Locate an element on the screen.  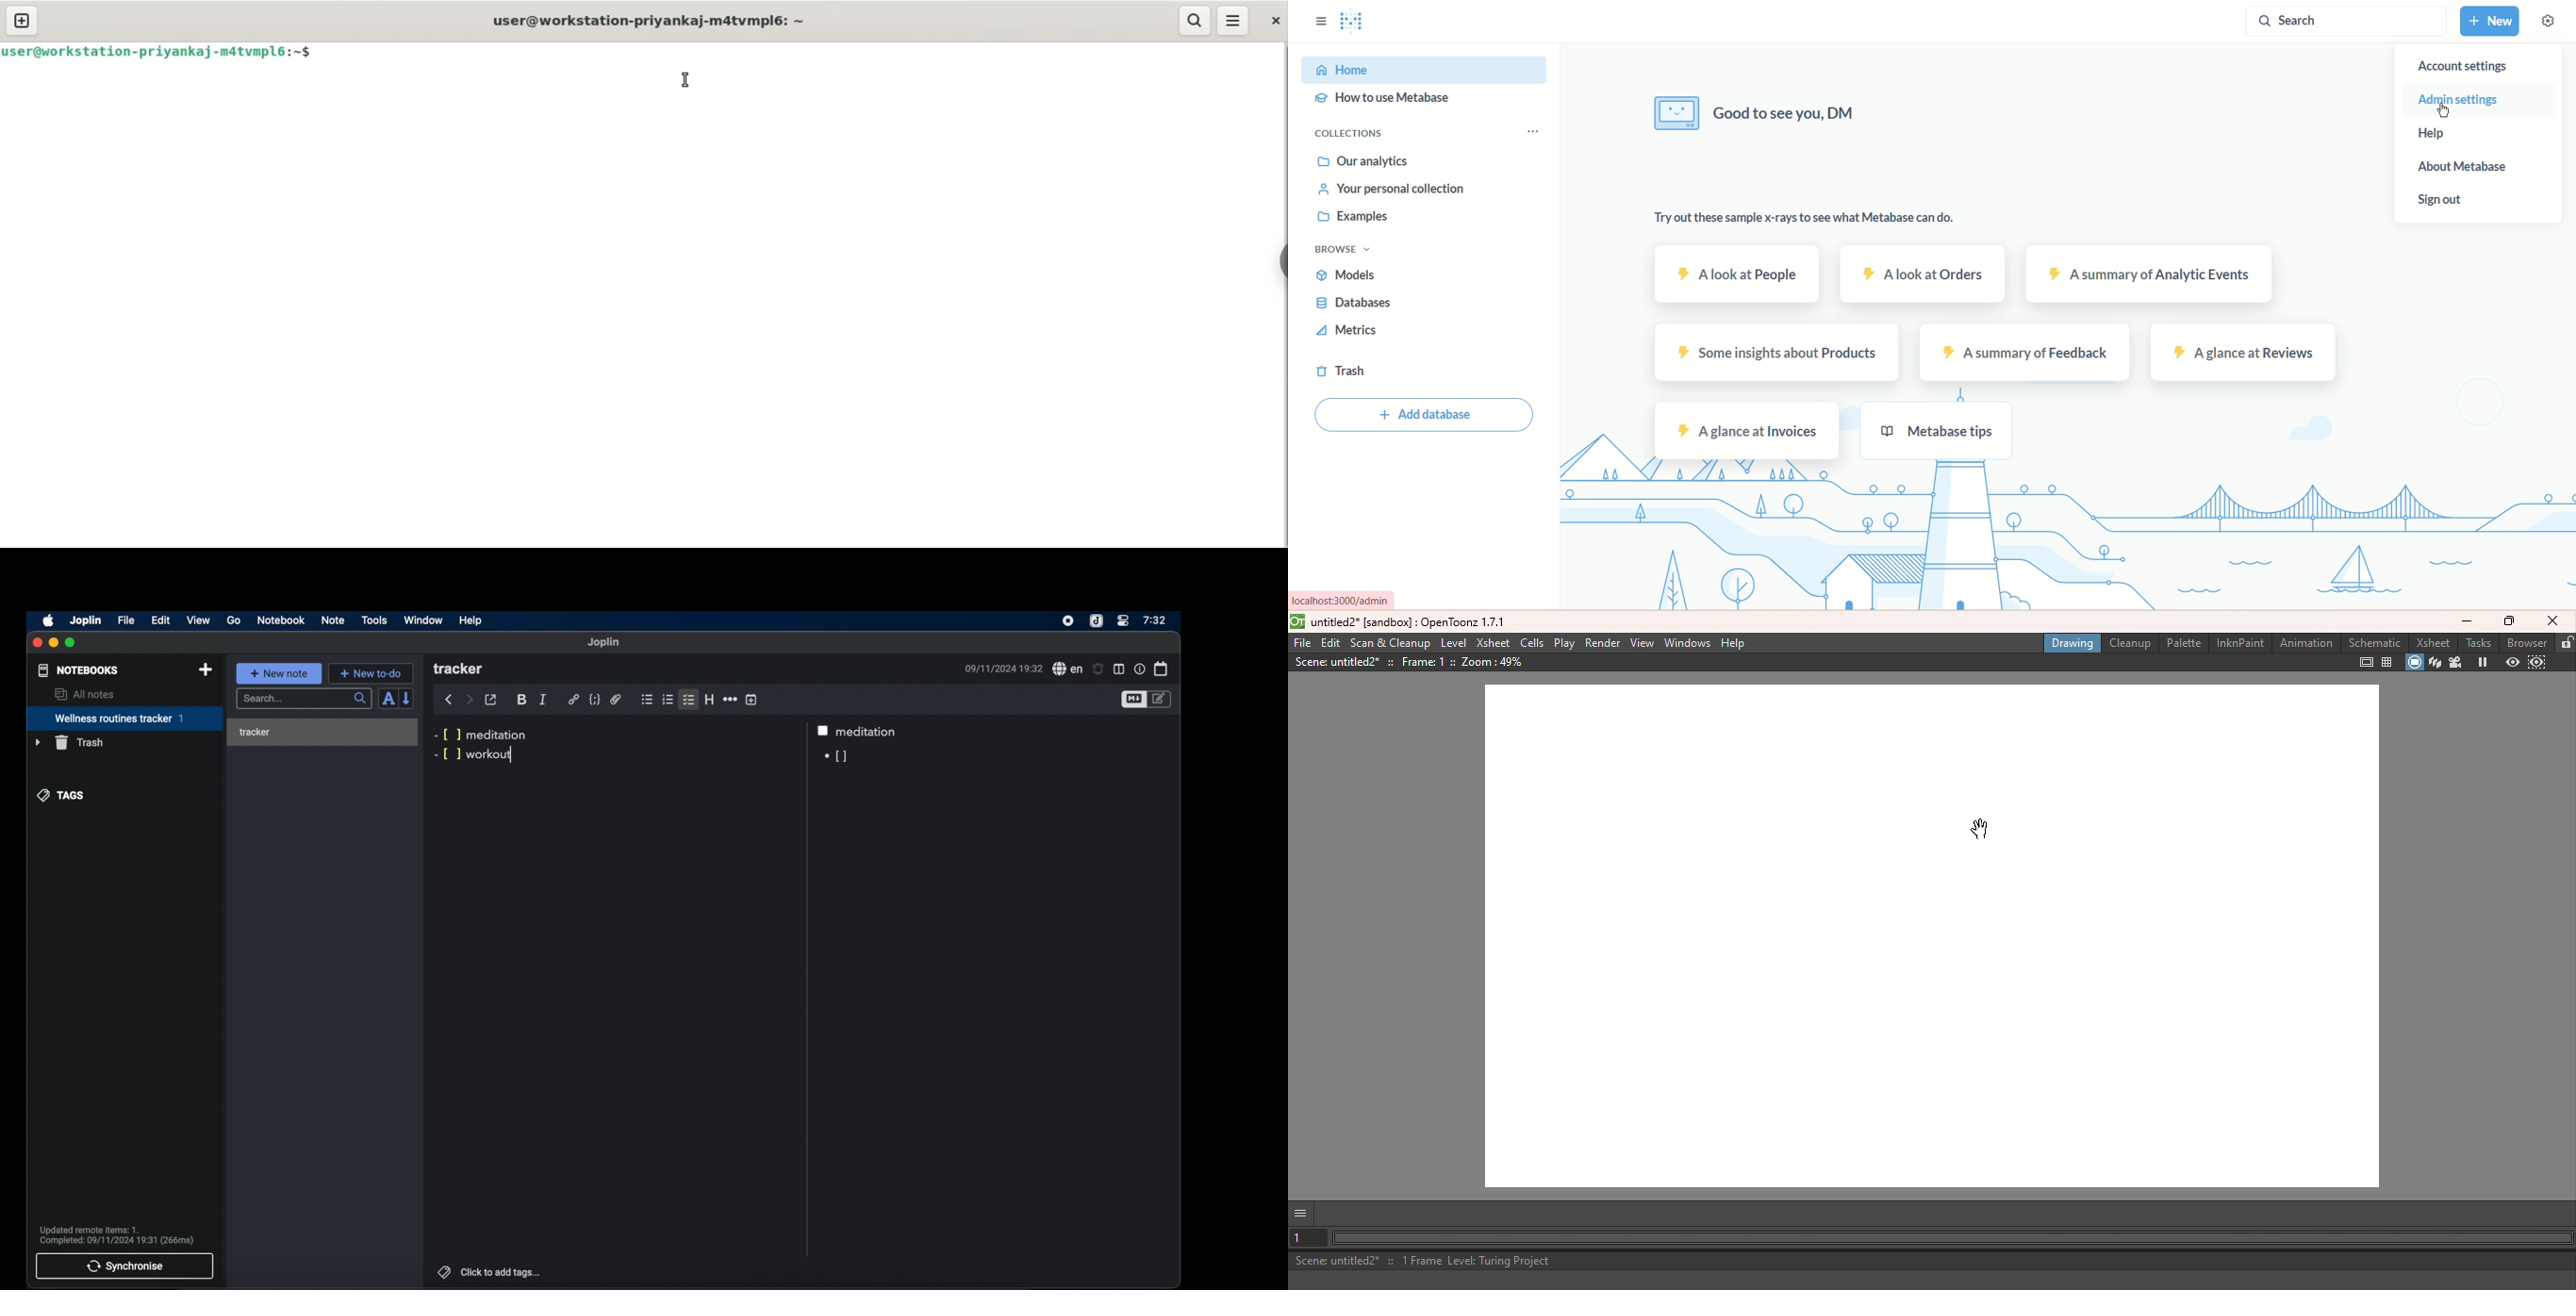
maximize is located at coordinates (71, 643).